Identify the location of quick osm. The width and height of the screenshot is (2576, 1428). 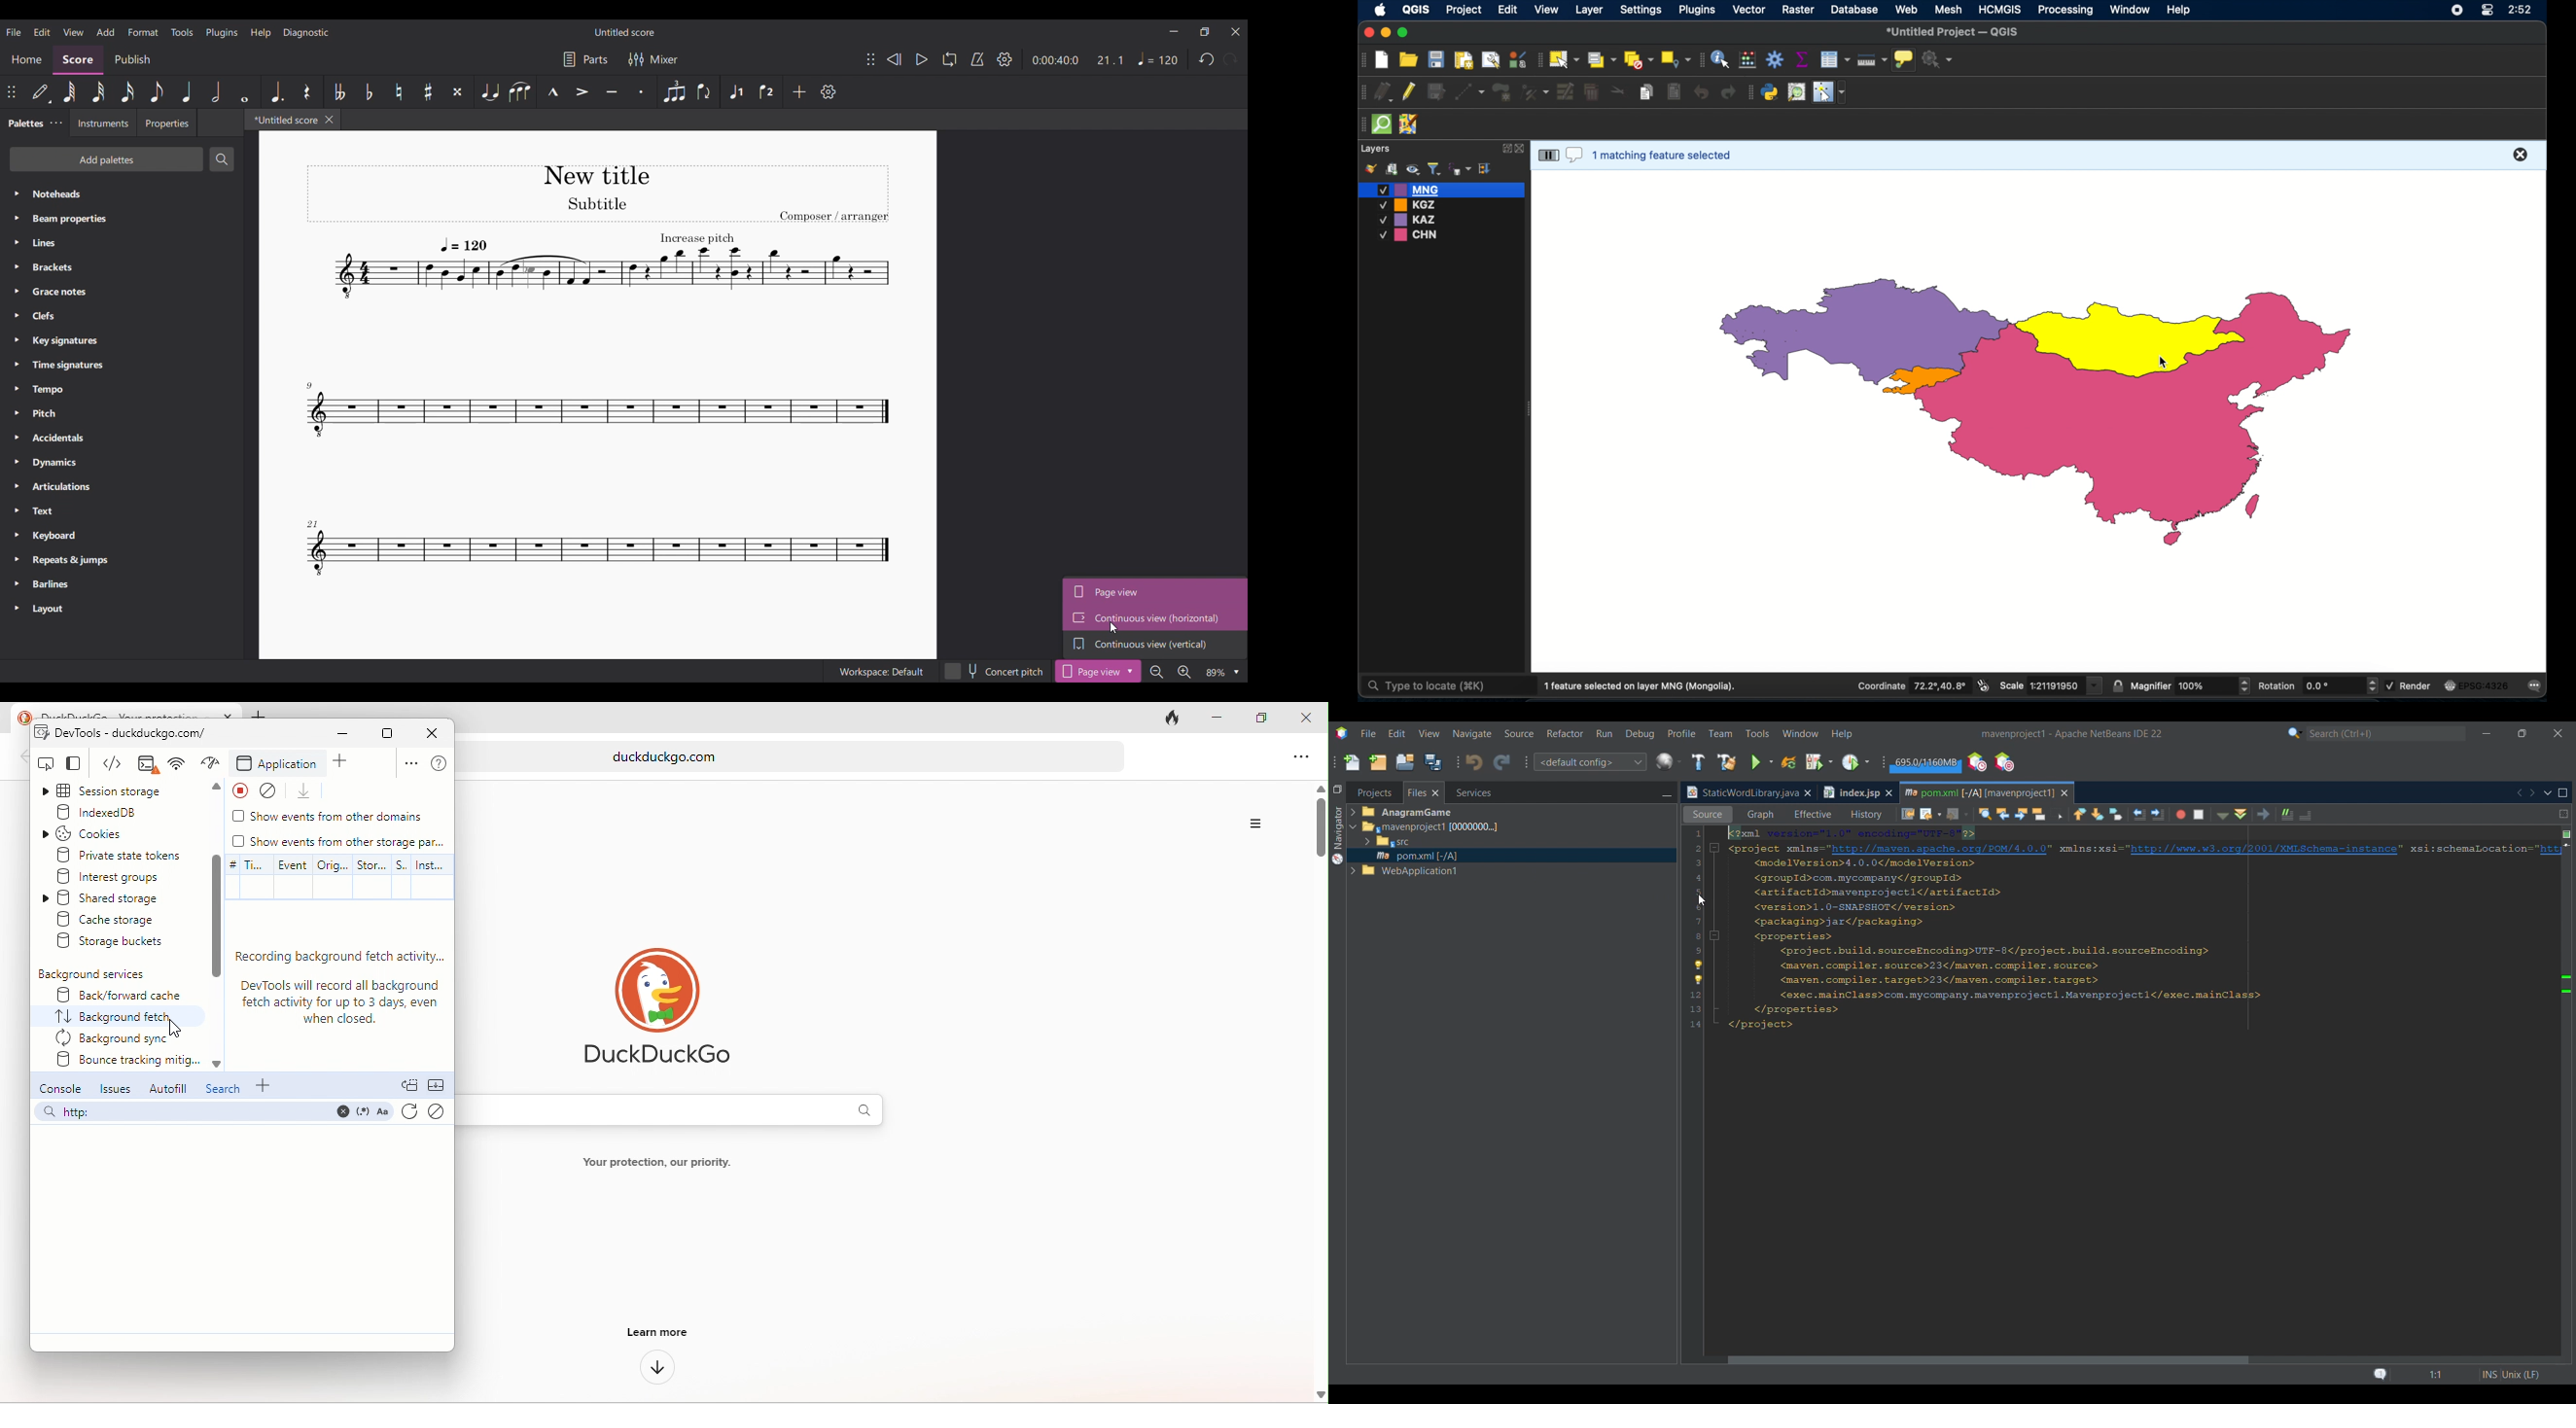
(1382, 125).